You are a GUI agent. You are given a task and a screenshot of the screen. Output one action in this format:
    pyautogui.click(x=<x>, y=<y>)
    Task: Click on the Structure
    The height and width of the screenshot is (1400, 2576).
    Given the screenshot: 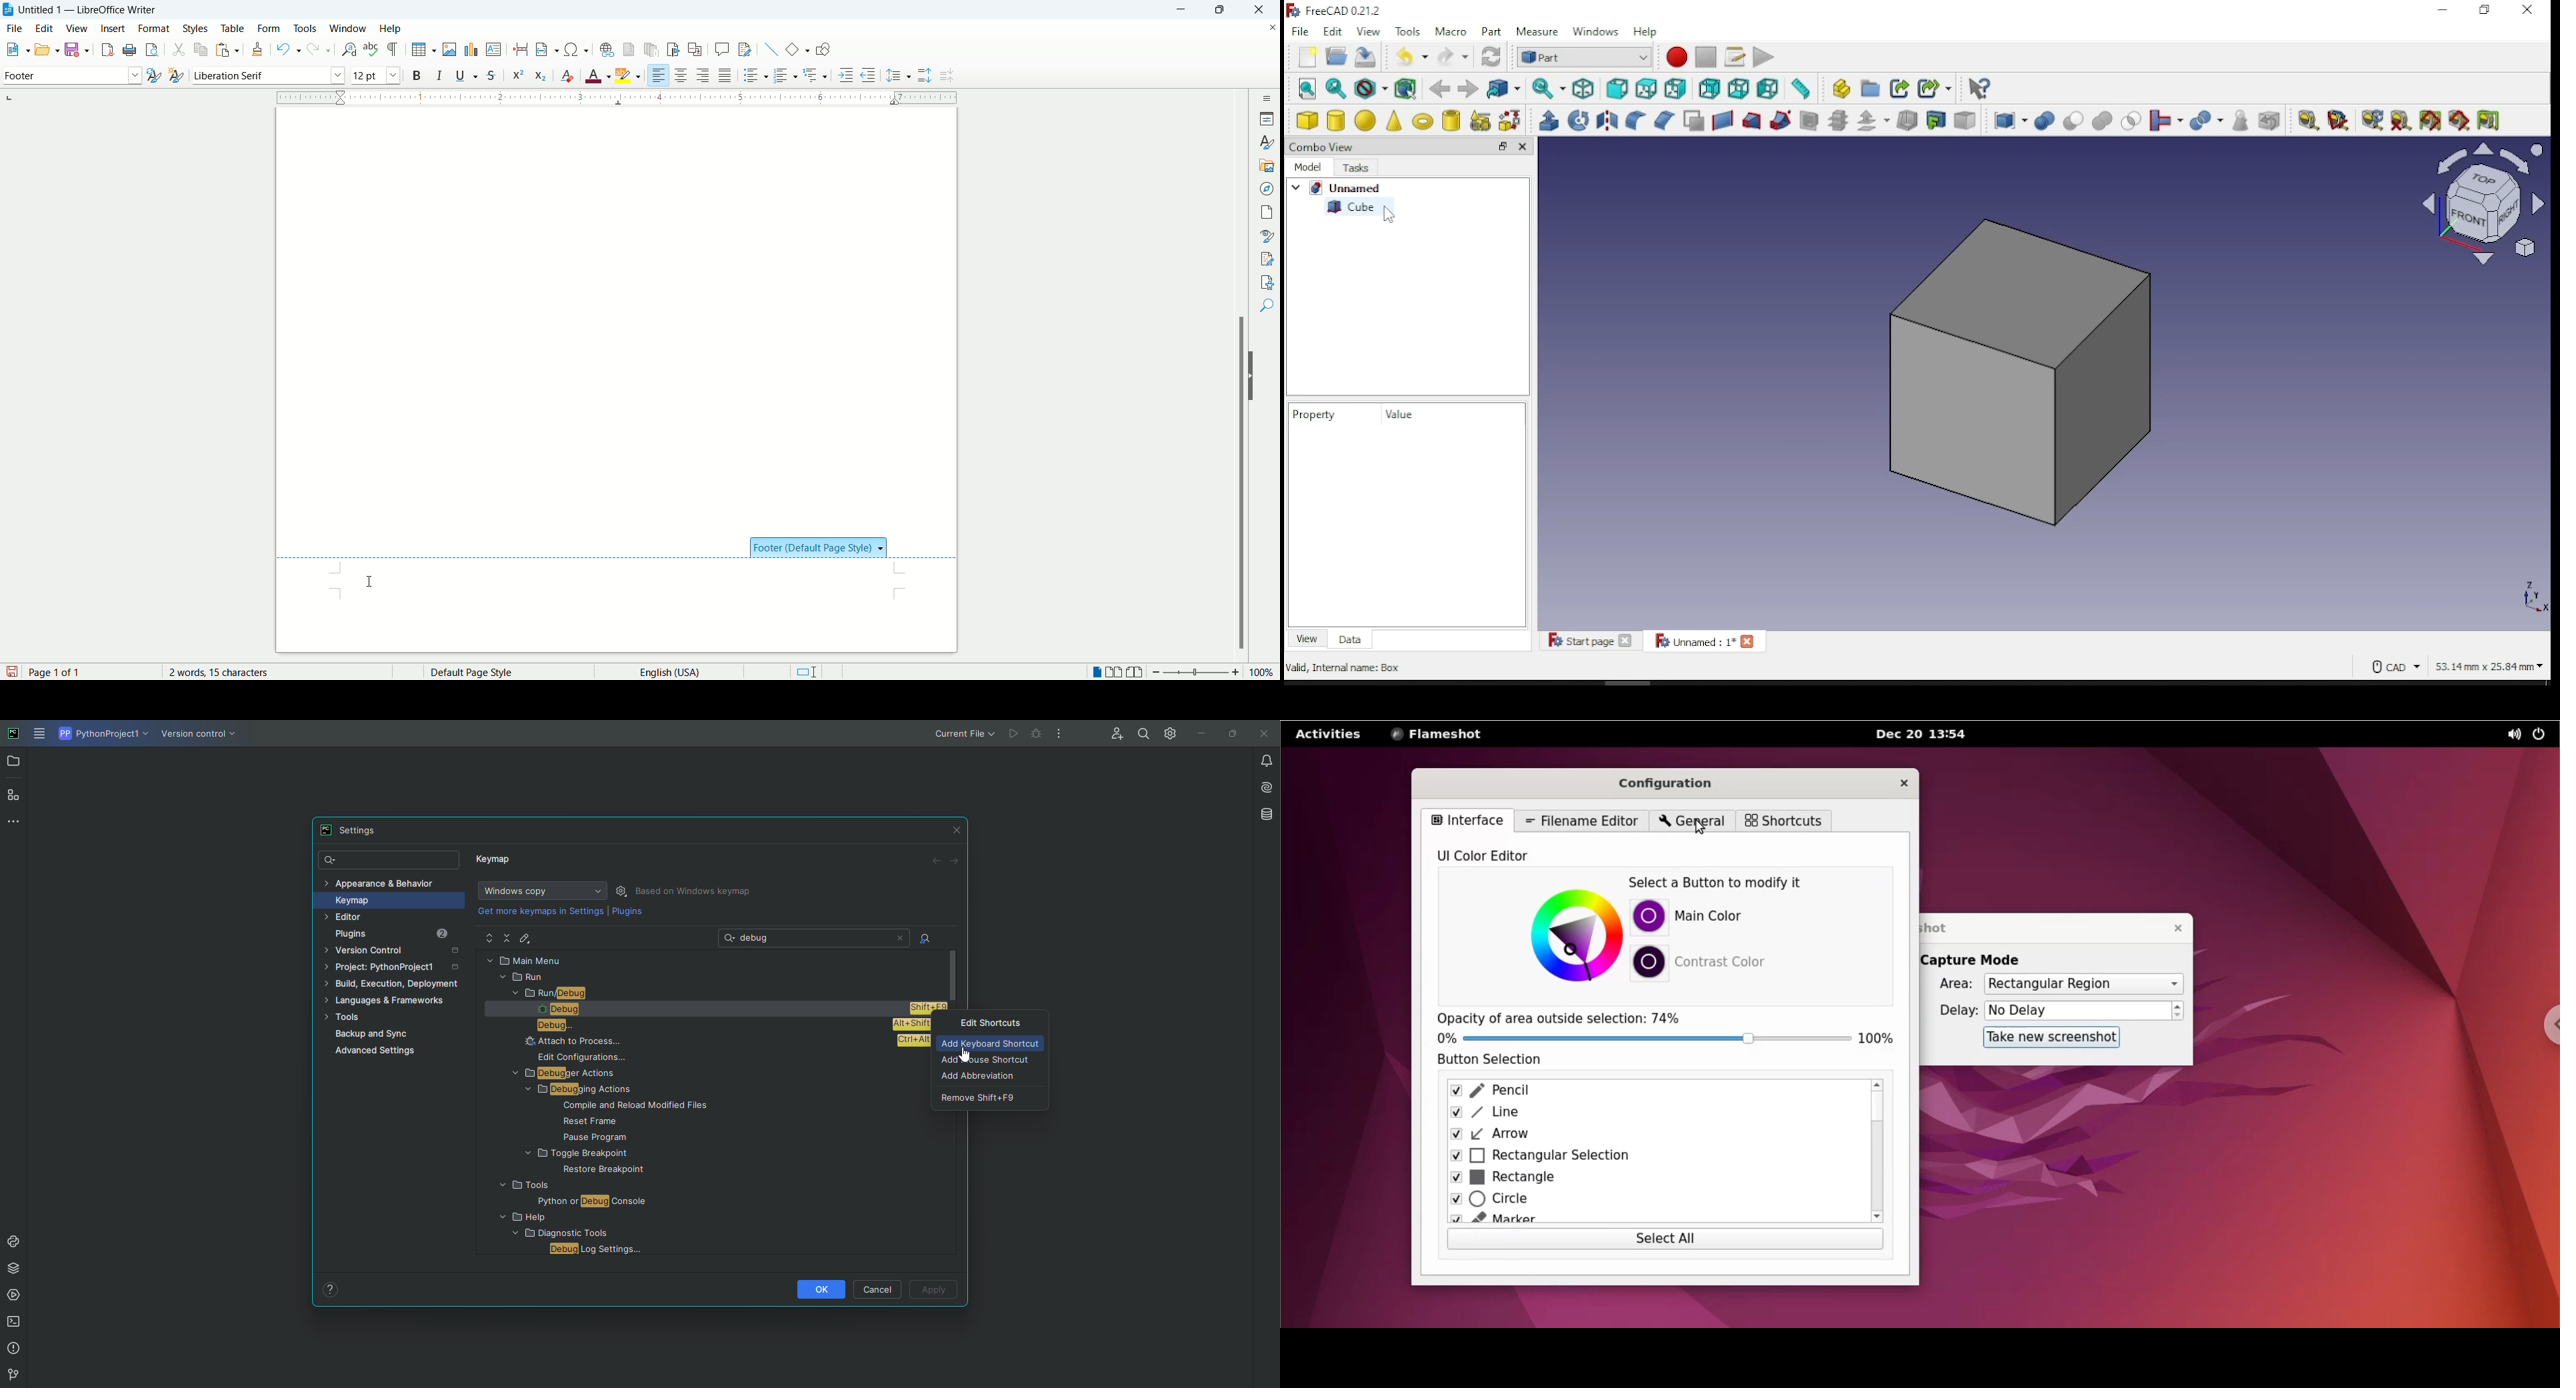 What is the action you would take?
    pyautogui.click(x=15, y=794)
    